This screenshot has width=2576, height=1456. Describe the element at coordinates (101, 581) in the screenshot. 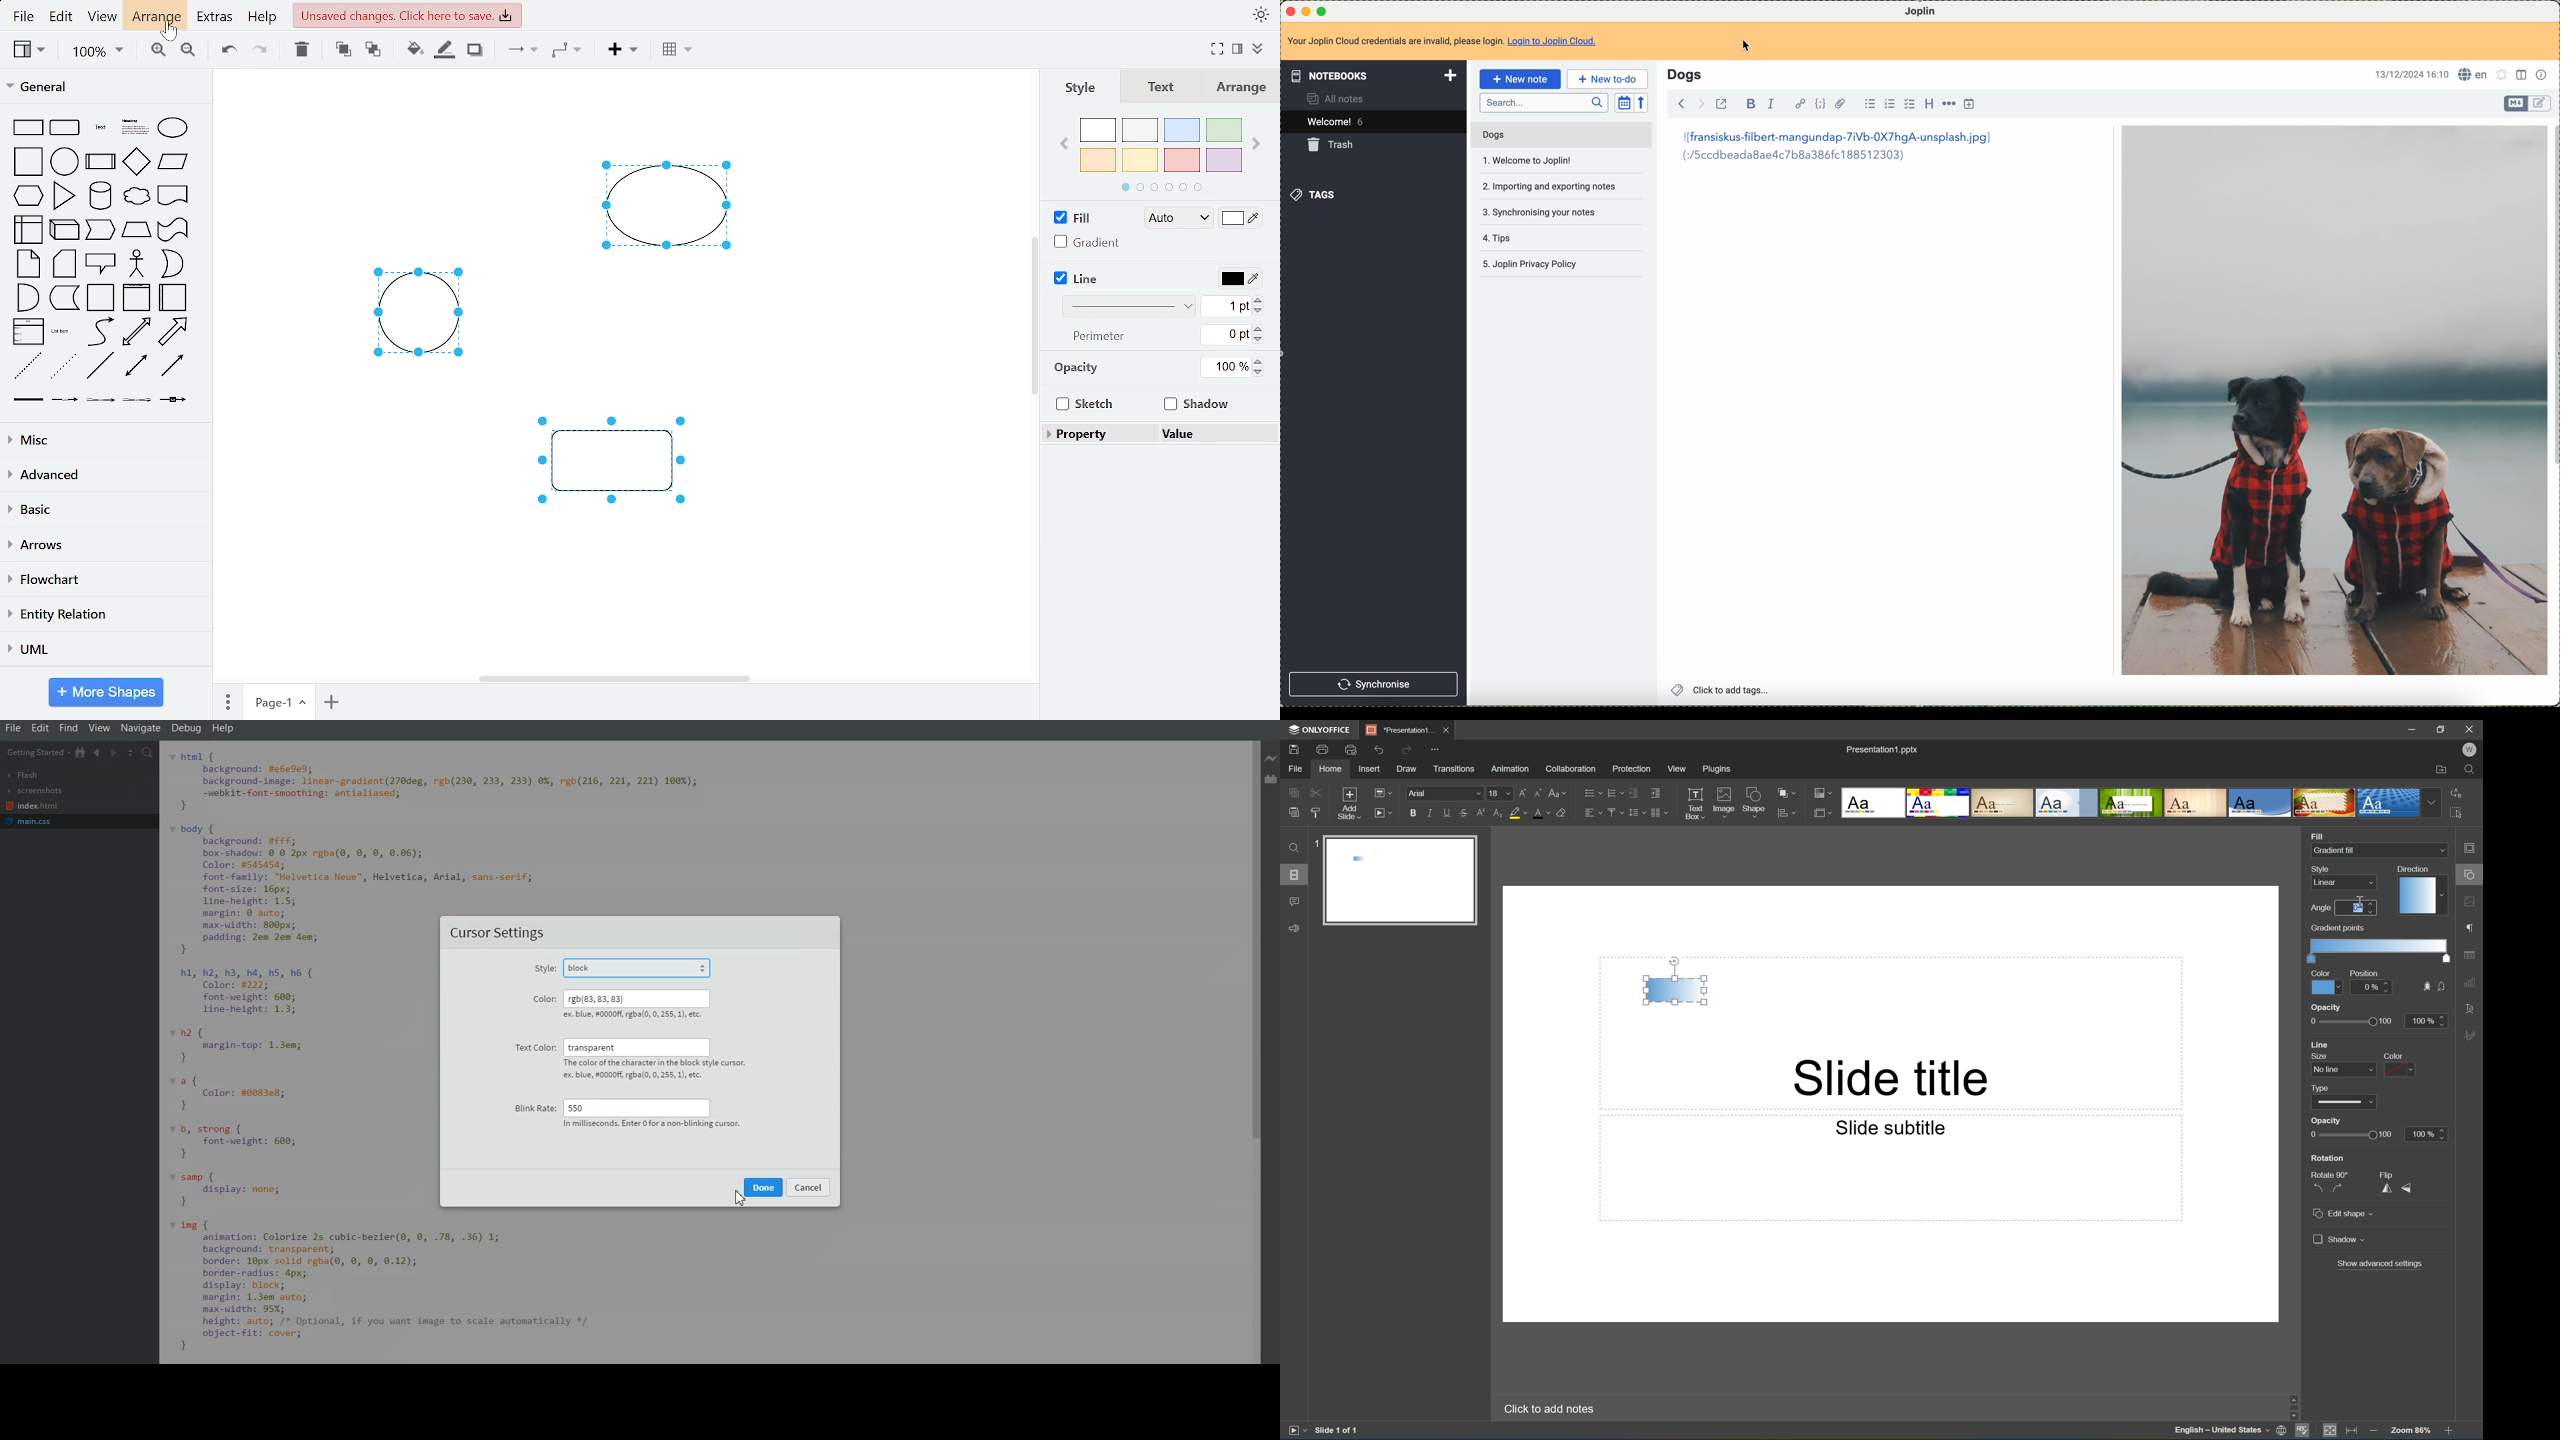

I see `flowchart` at that location.